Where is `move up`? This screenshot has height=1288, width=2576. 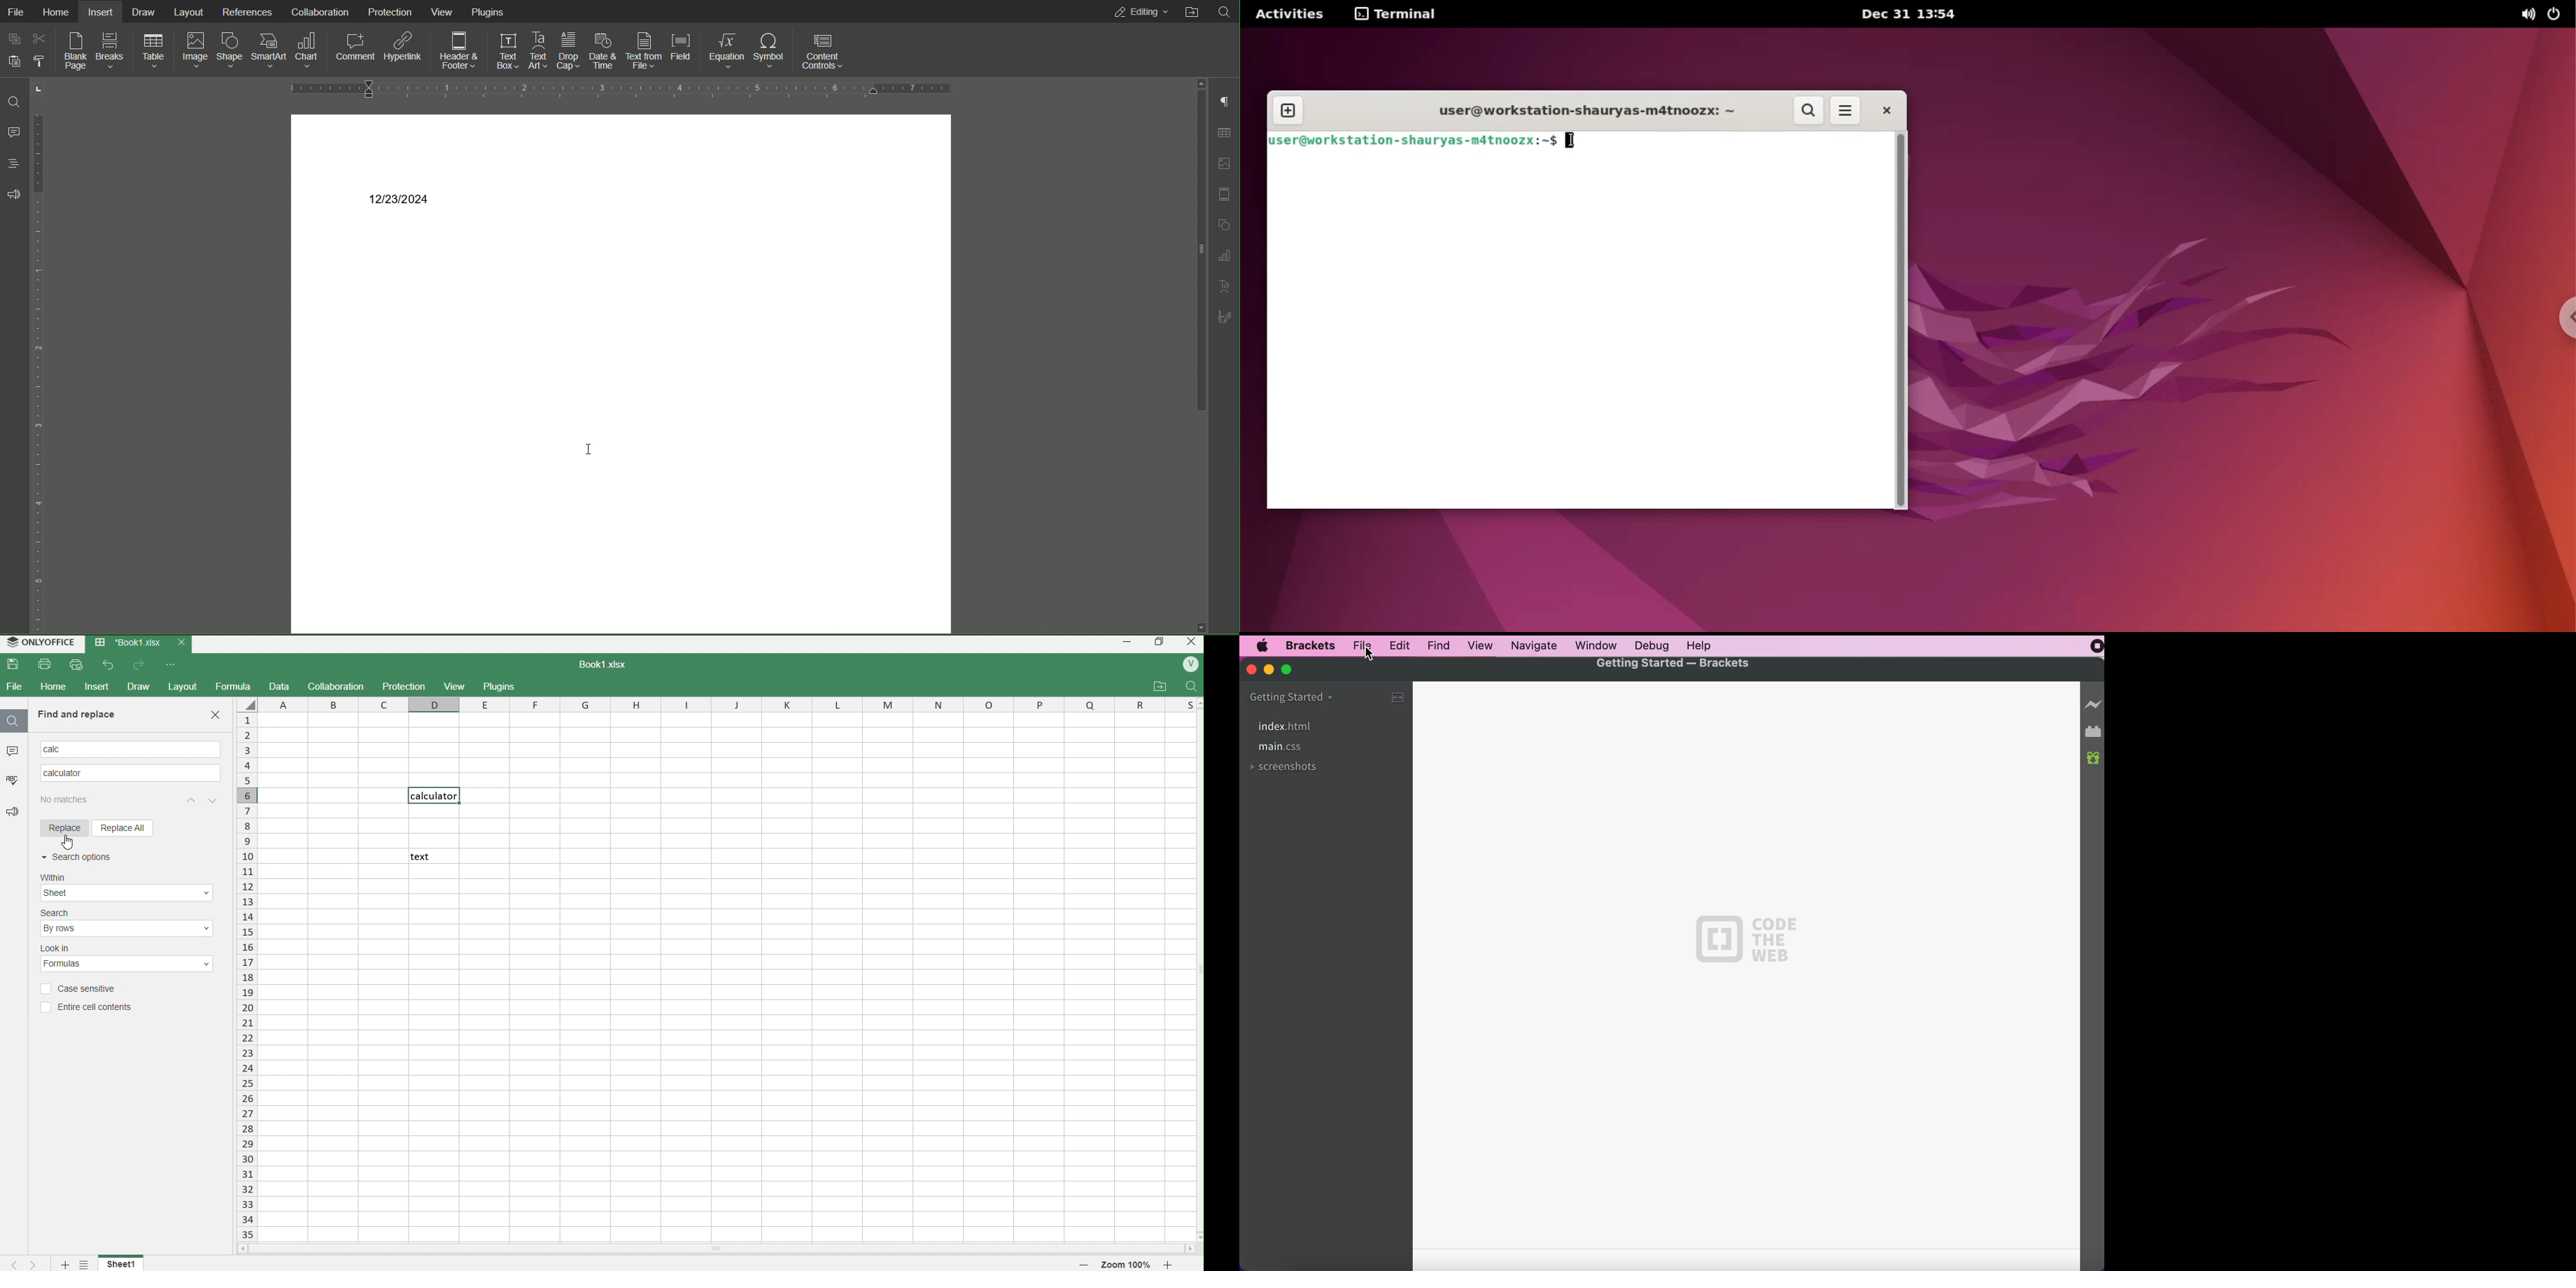
move up is located at coordinates (1196, 703).